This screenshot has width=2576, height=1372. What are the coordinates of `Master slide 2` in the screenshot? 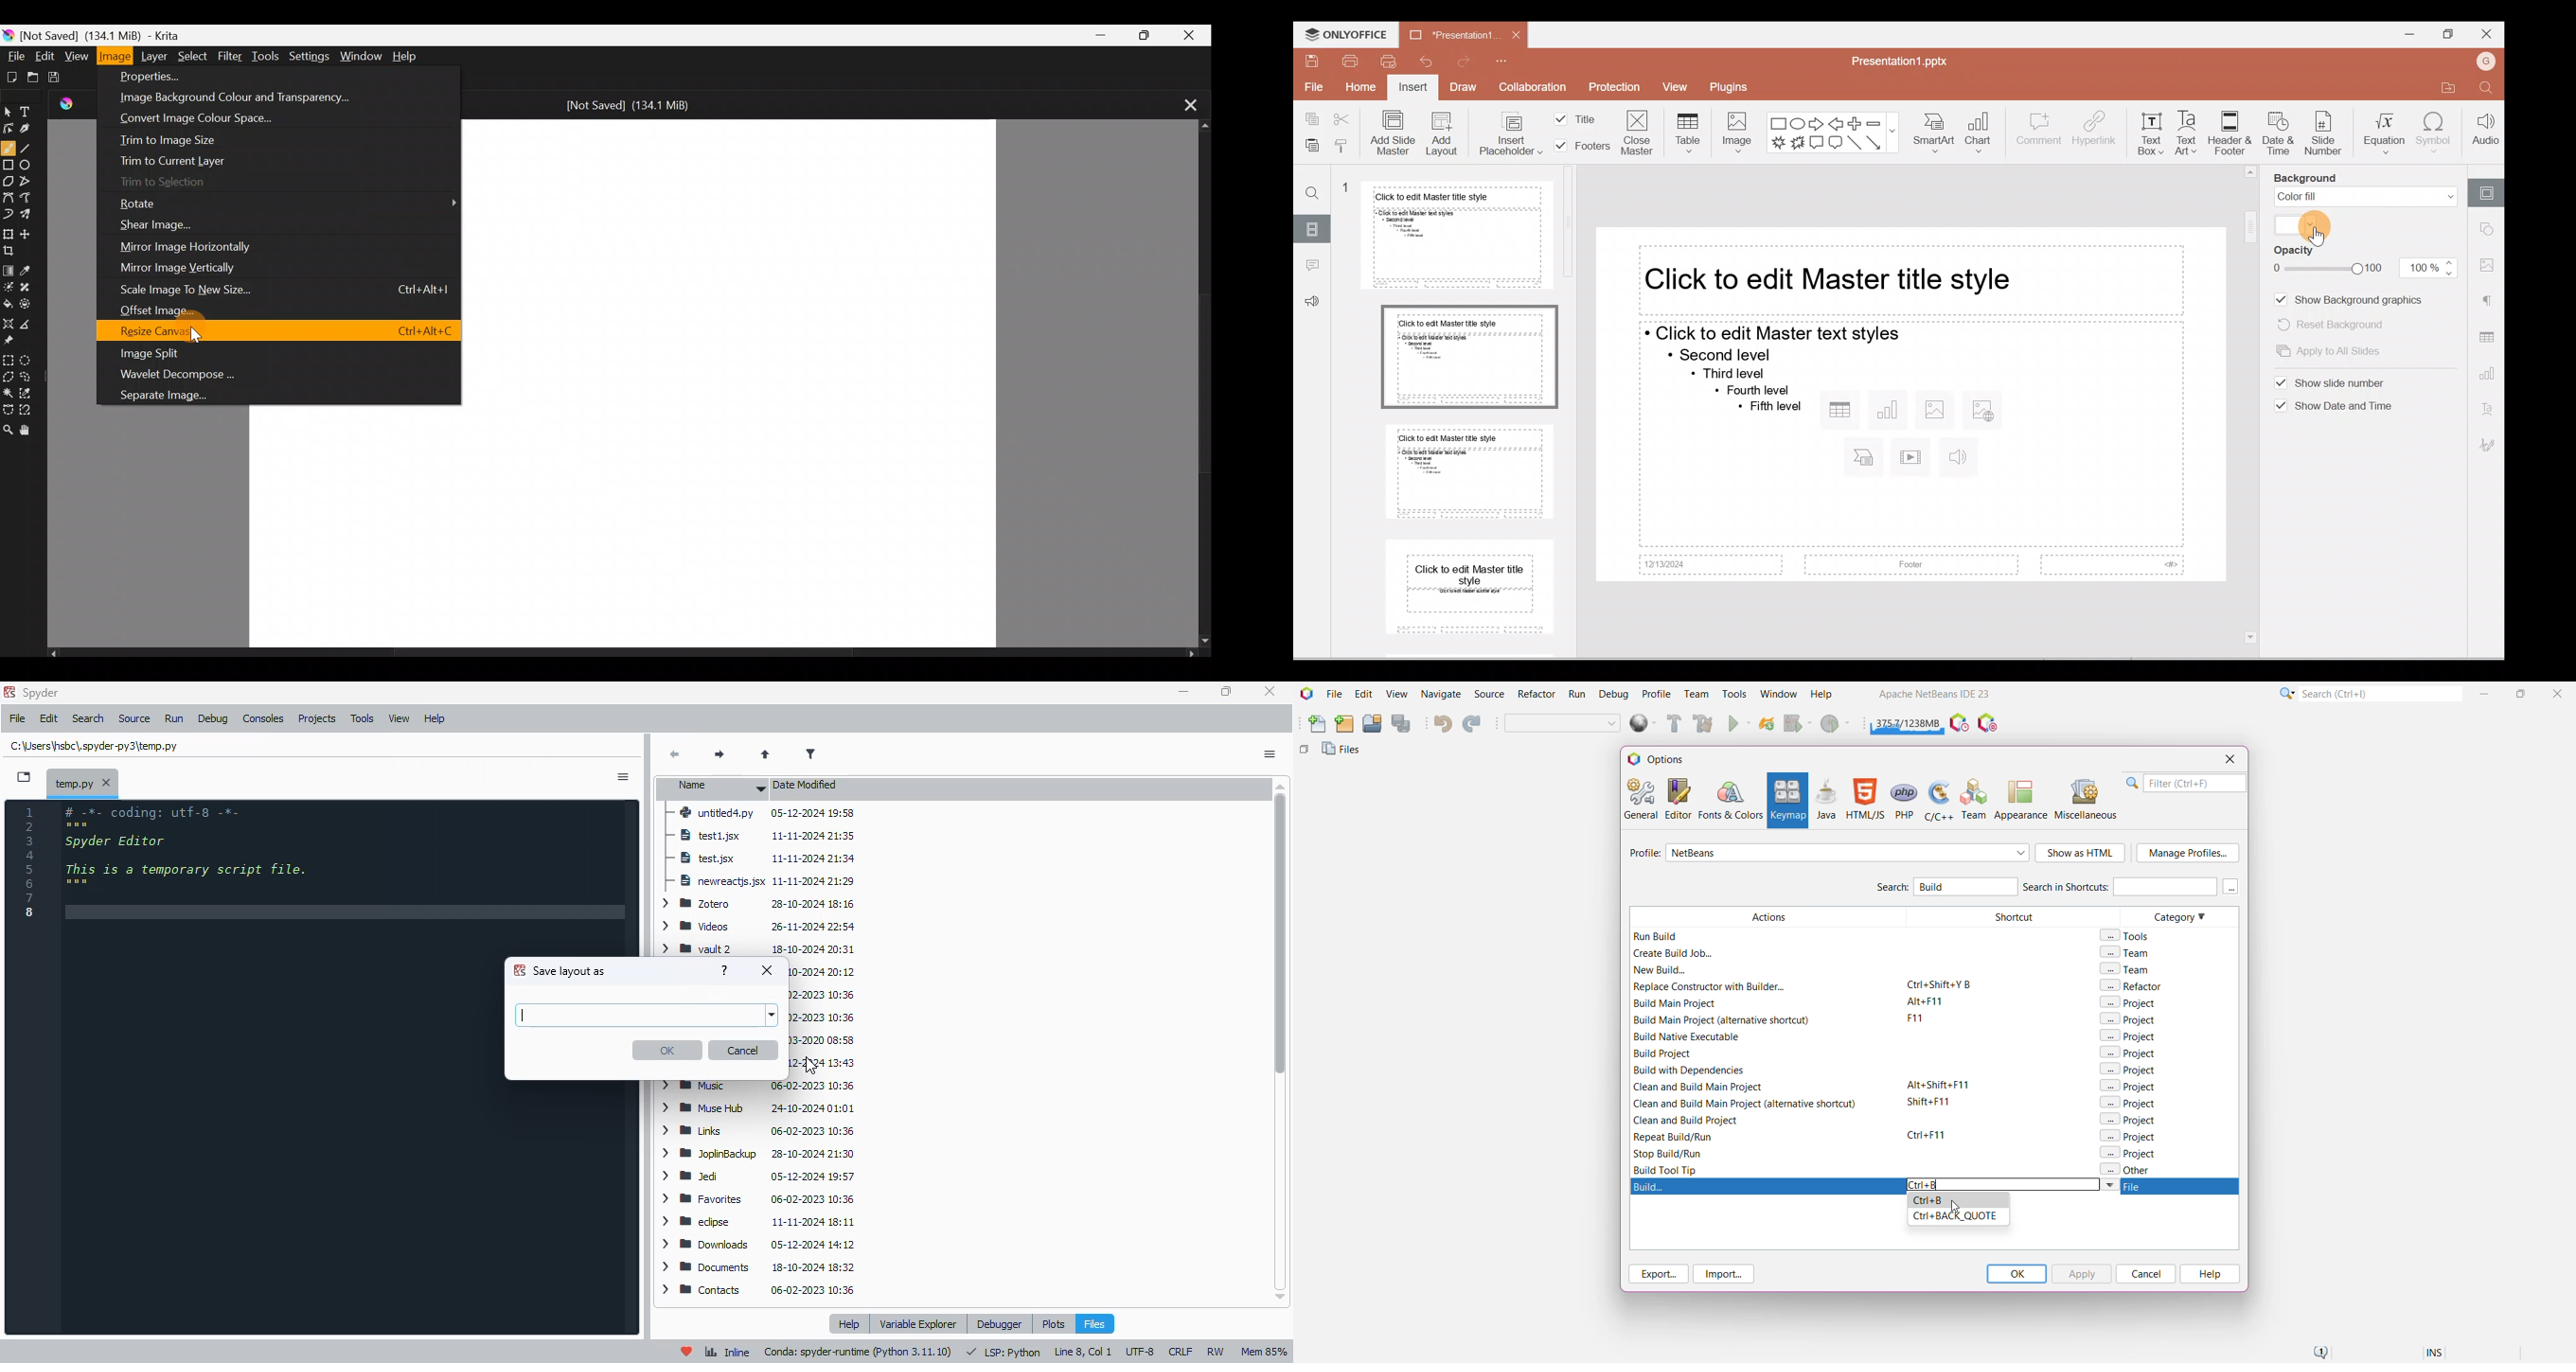 It's located at (1471, 357).